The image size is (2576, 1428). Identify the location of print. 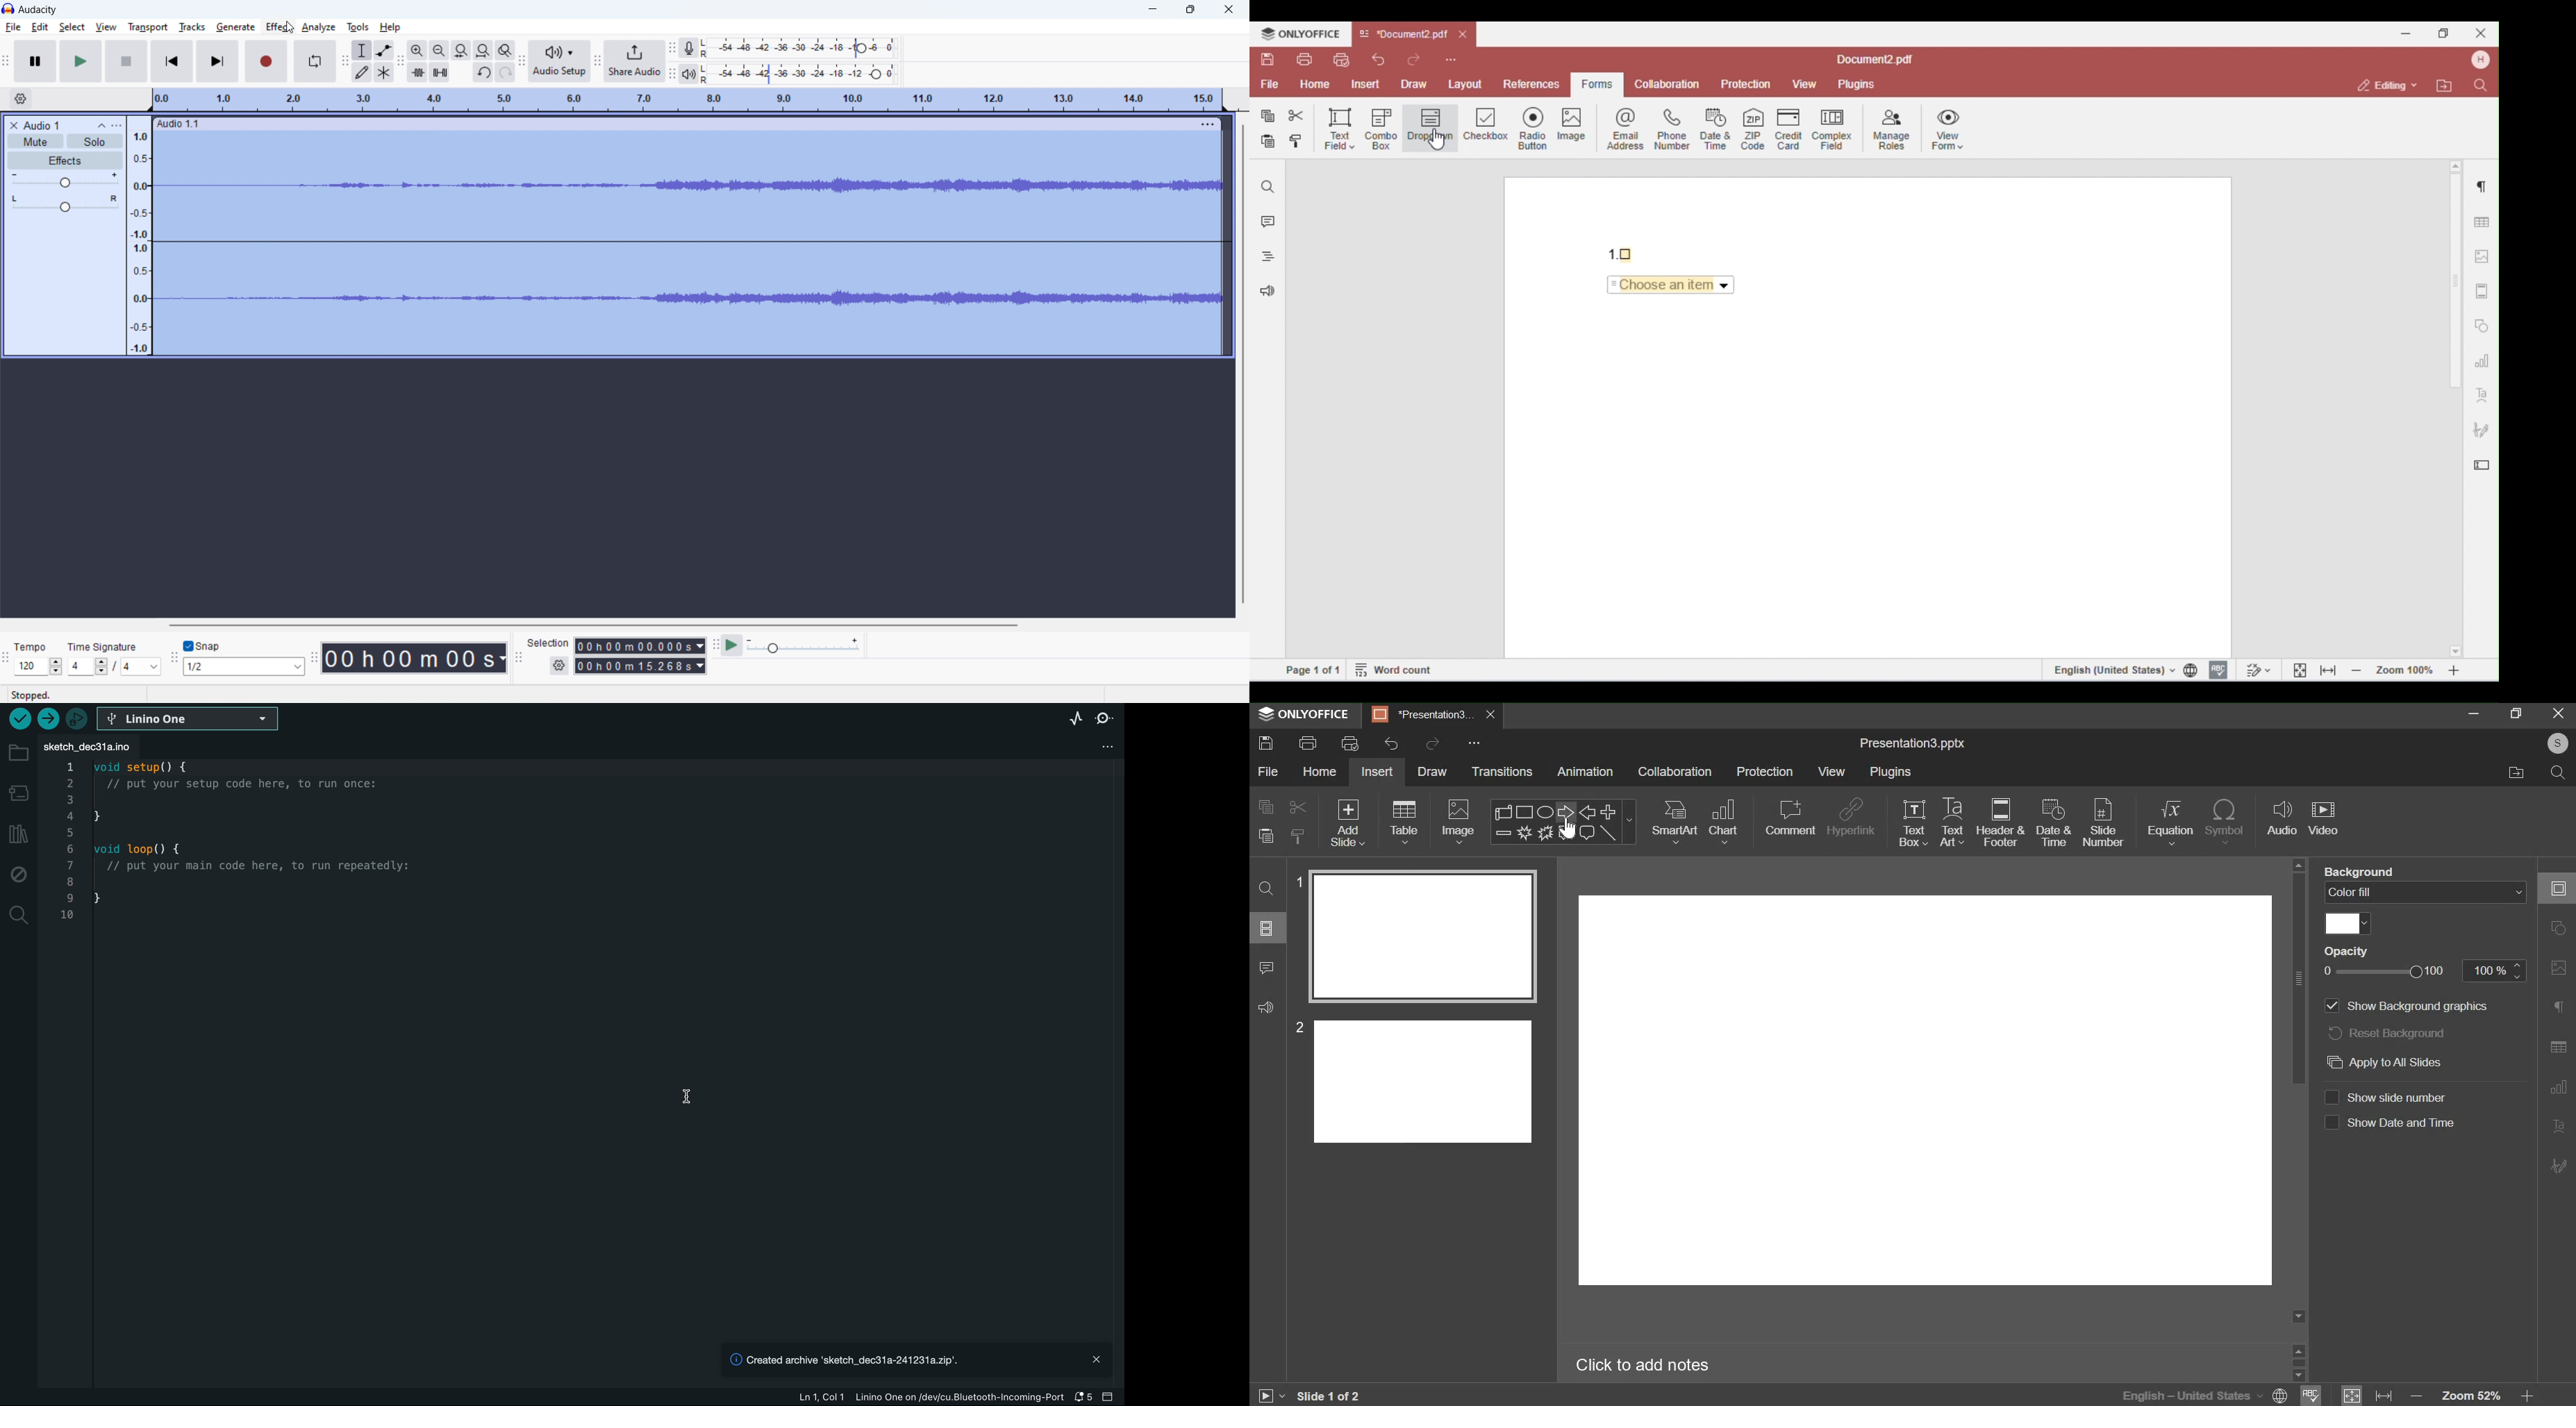
(1307, 743).